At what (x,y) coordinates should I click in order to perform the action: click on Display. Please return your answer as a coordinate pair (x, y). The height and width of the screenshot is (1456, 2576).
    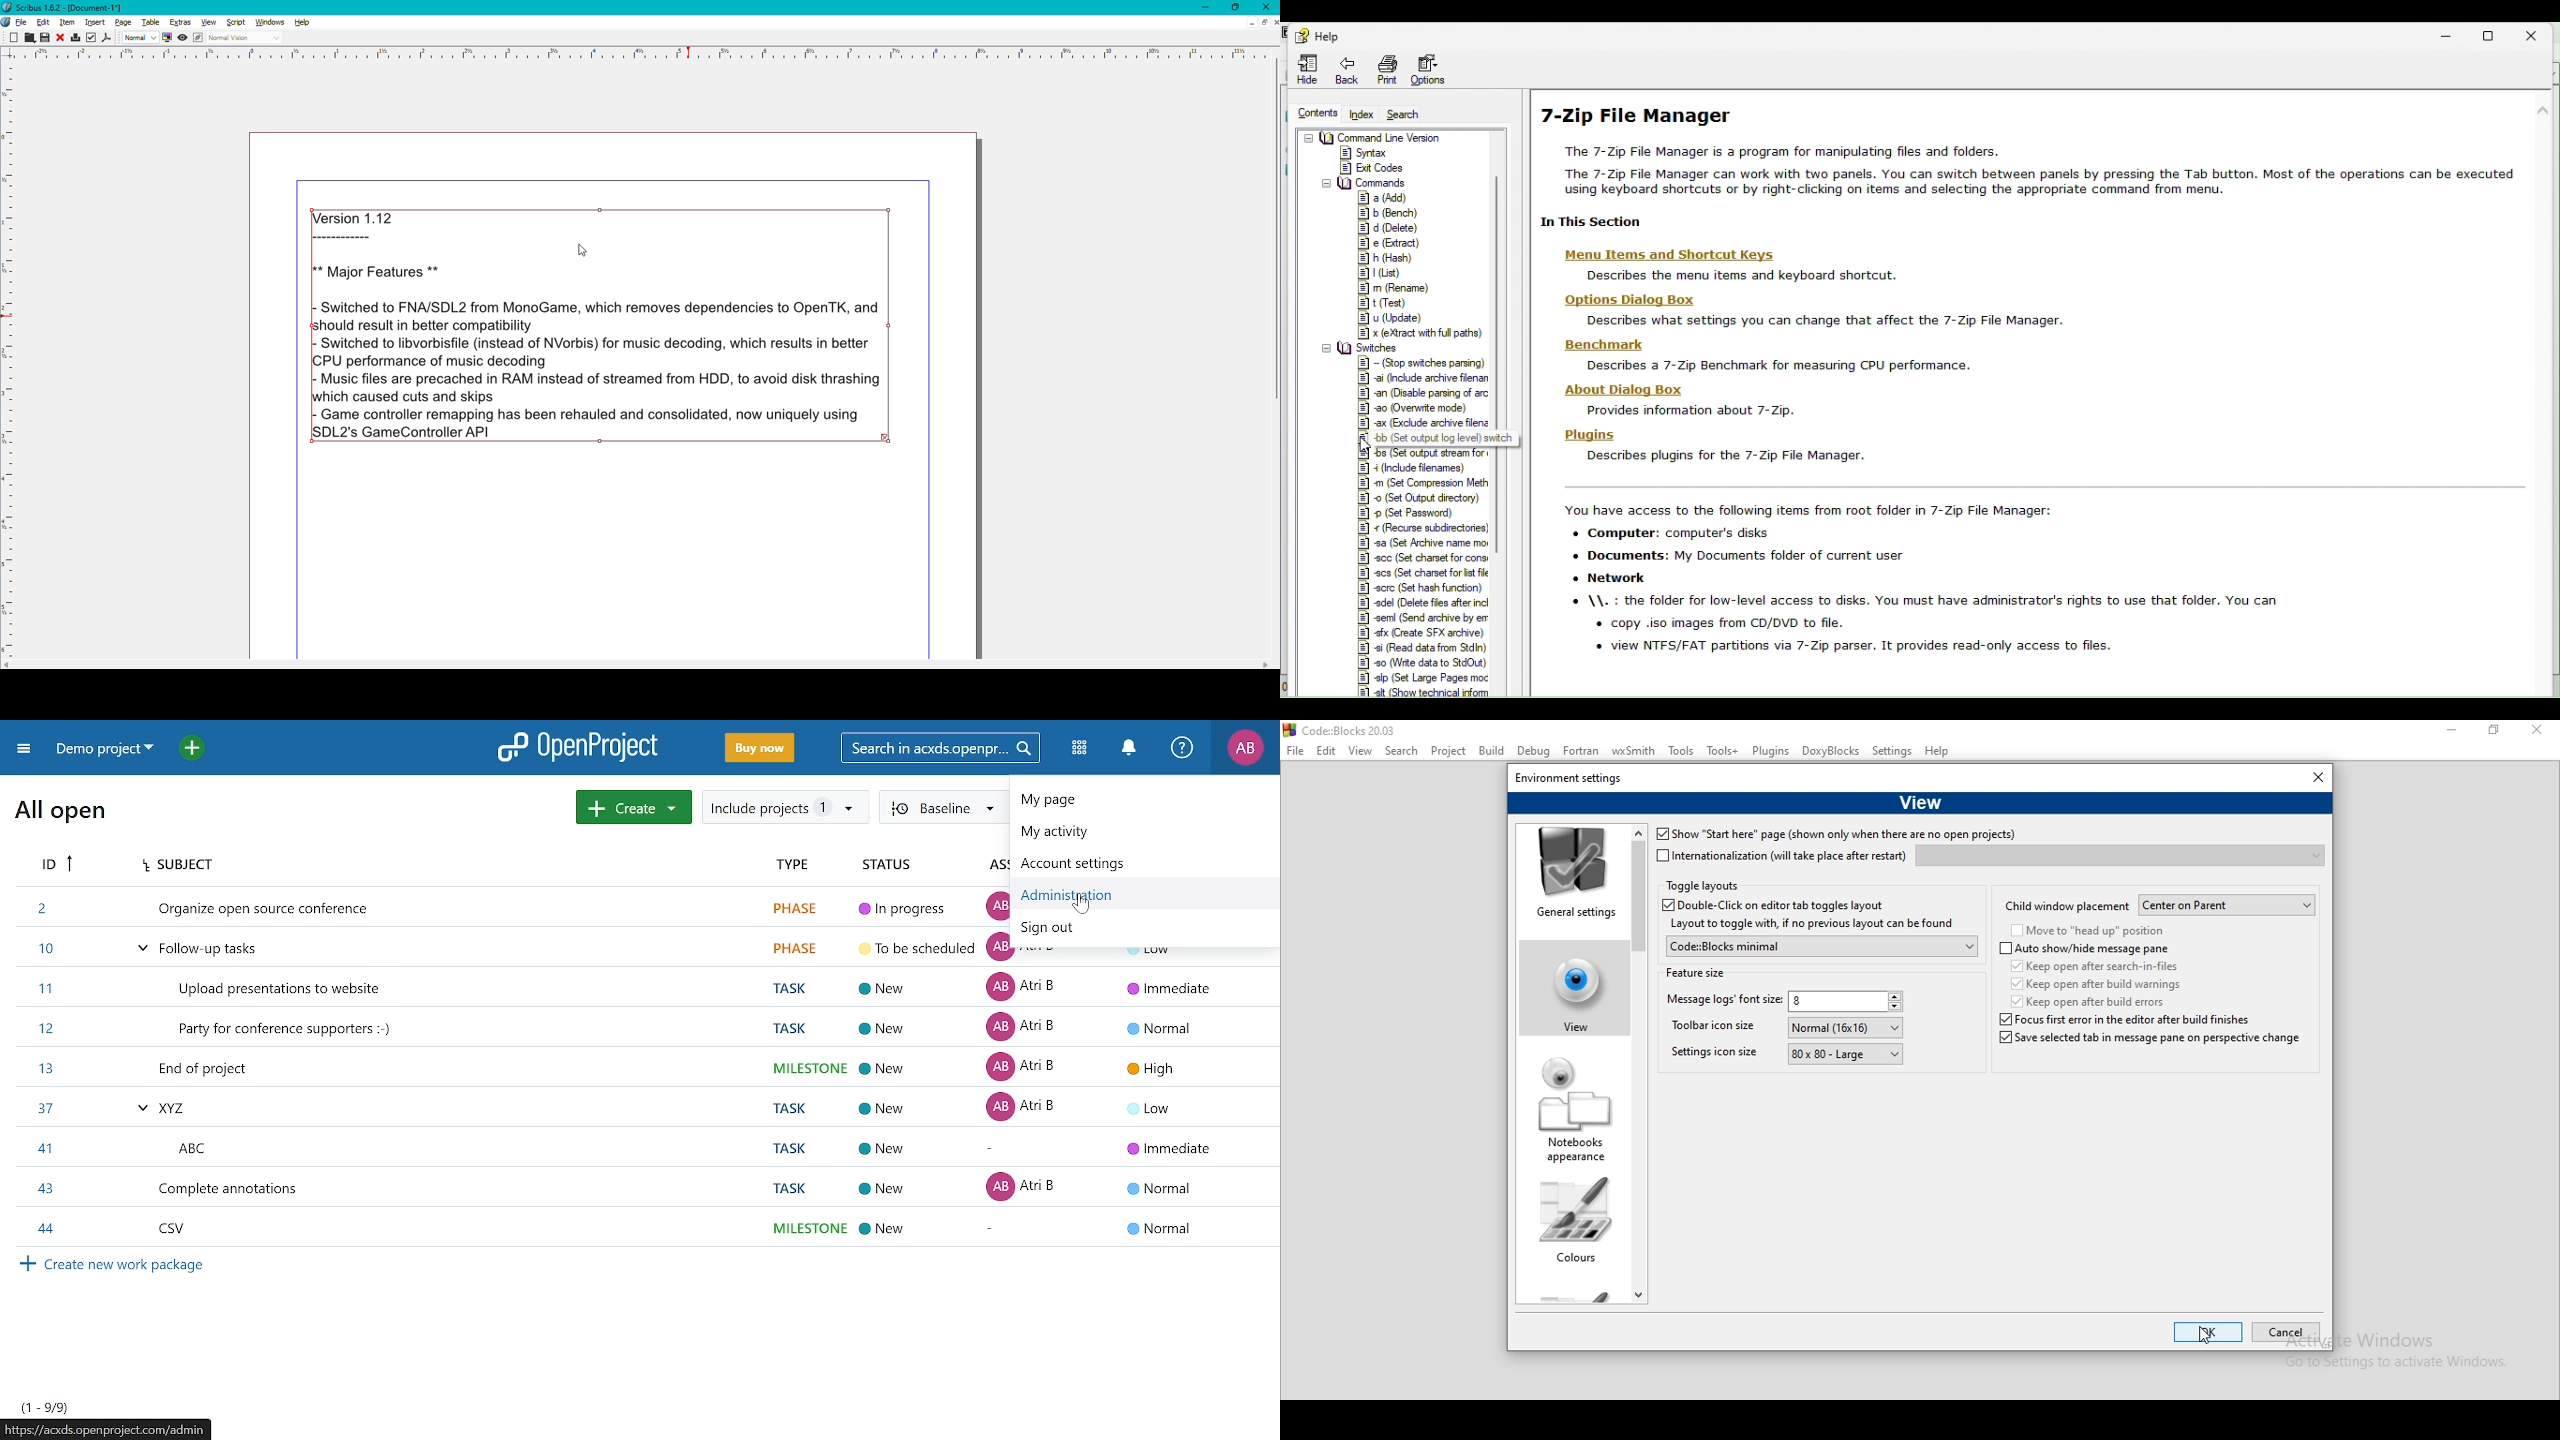
    Looking at the image, I should click on (166, 38).